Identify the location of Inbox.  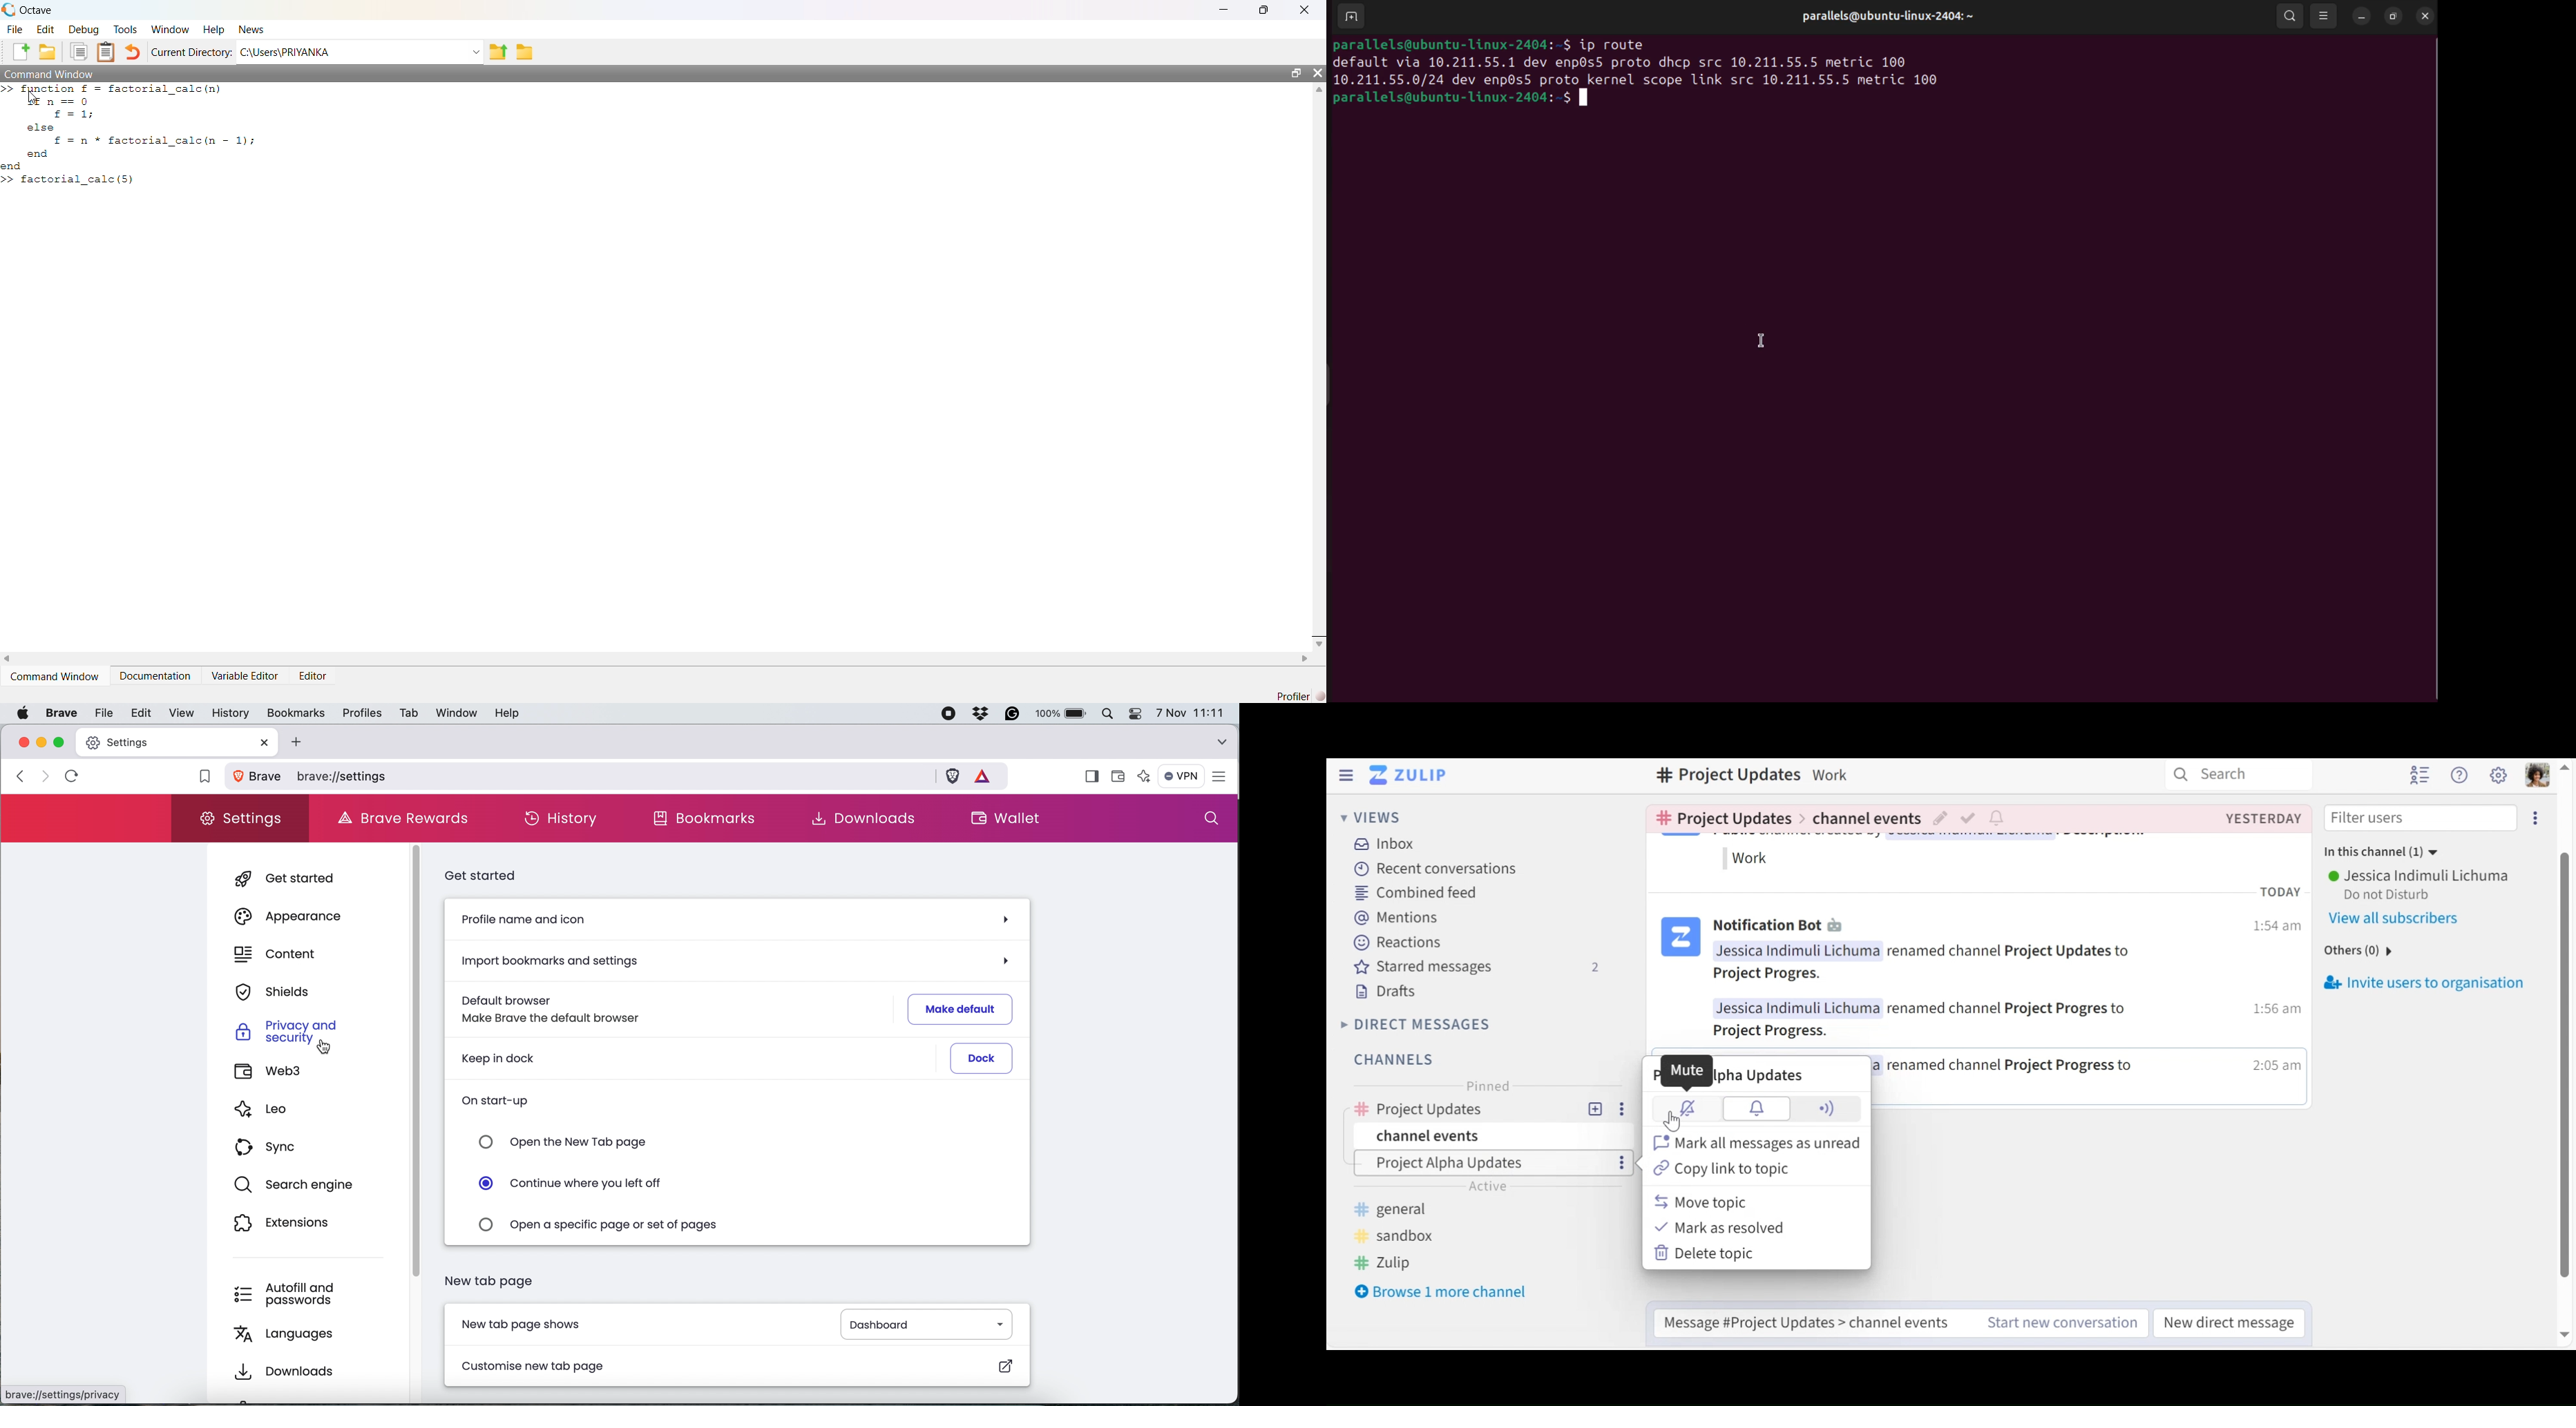
(1382, 846).